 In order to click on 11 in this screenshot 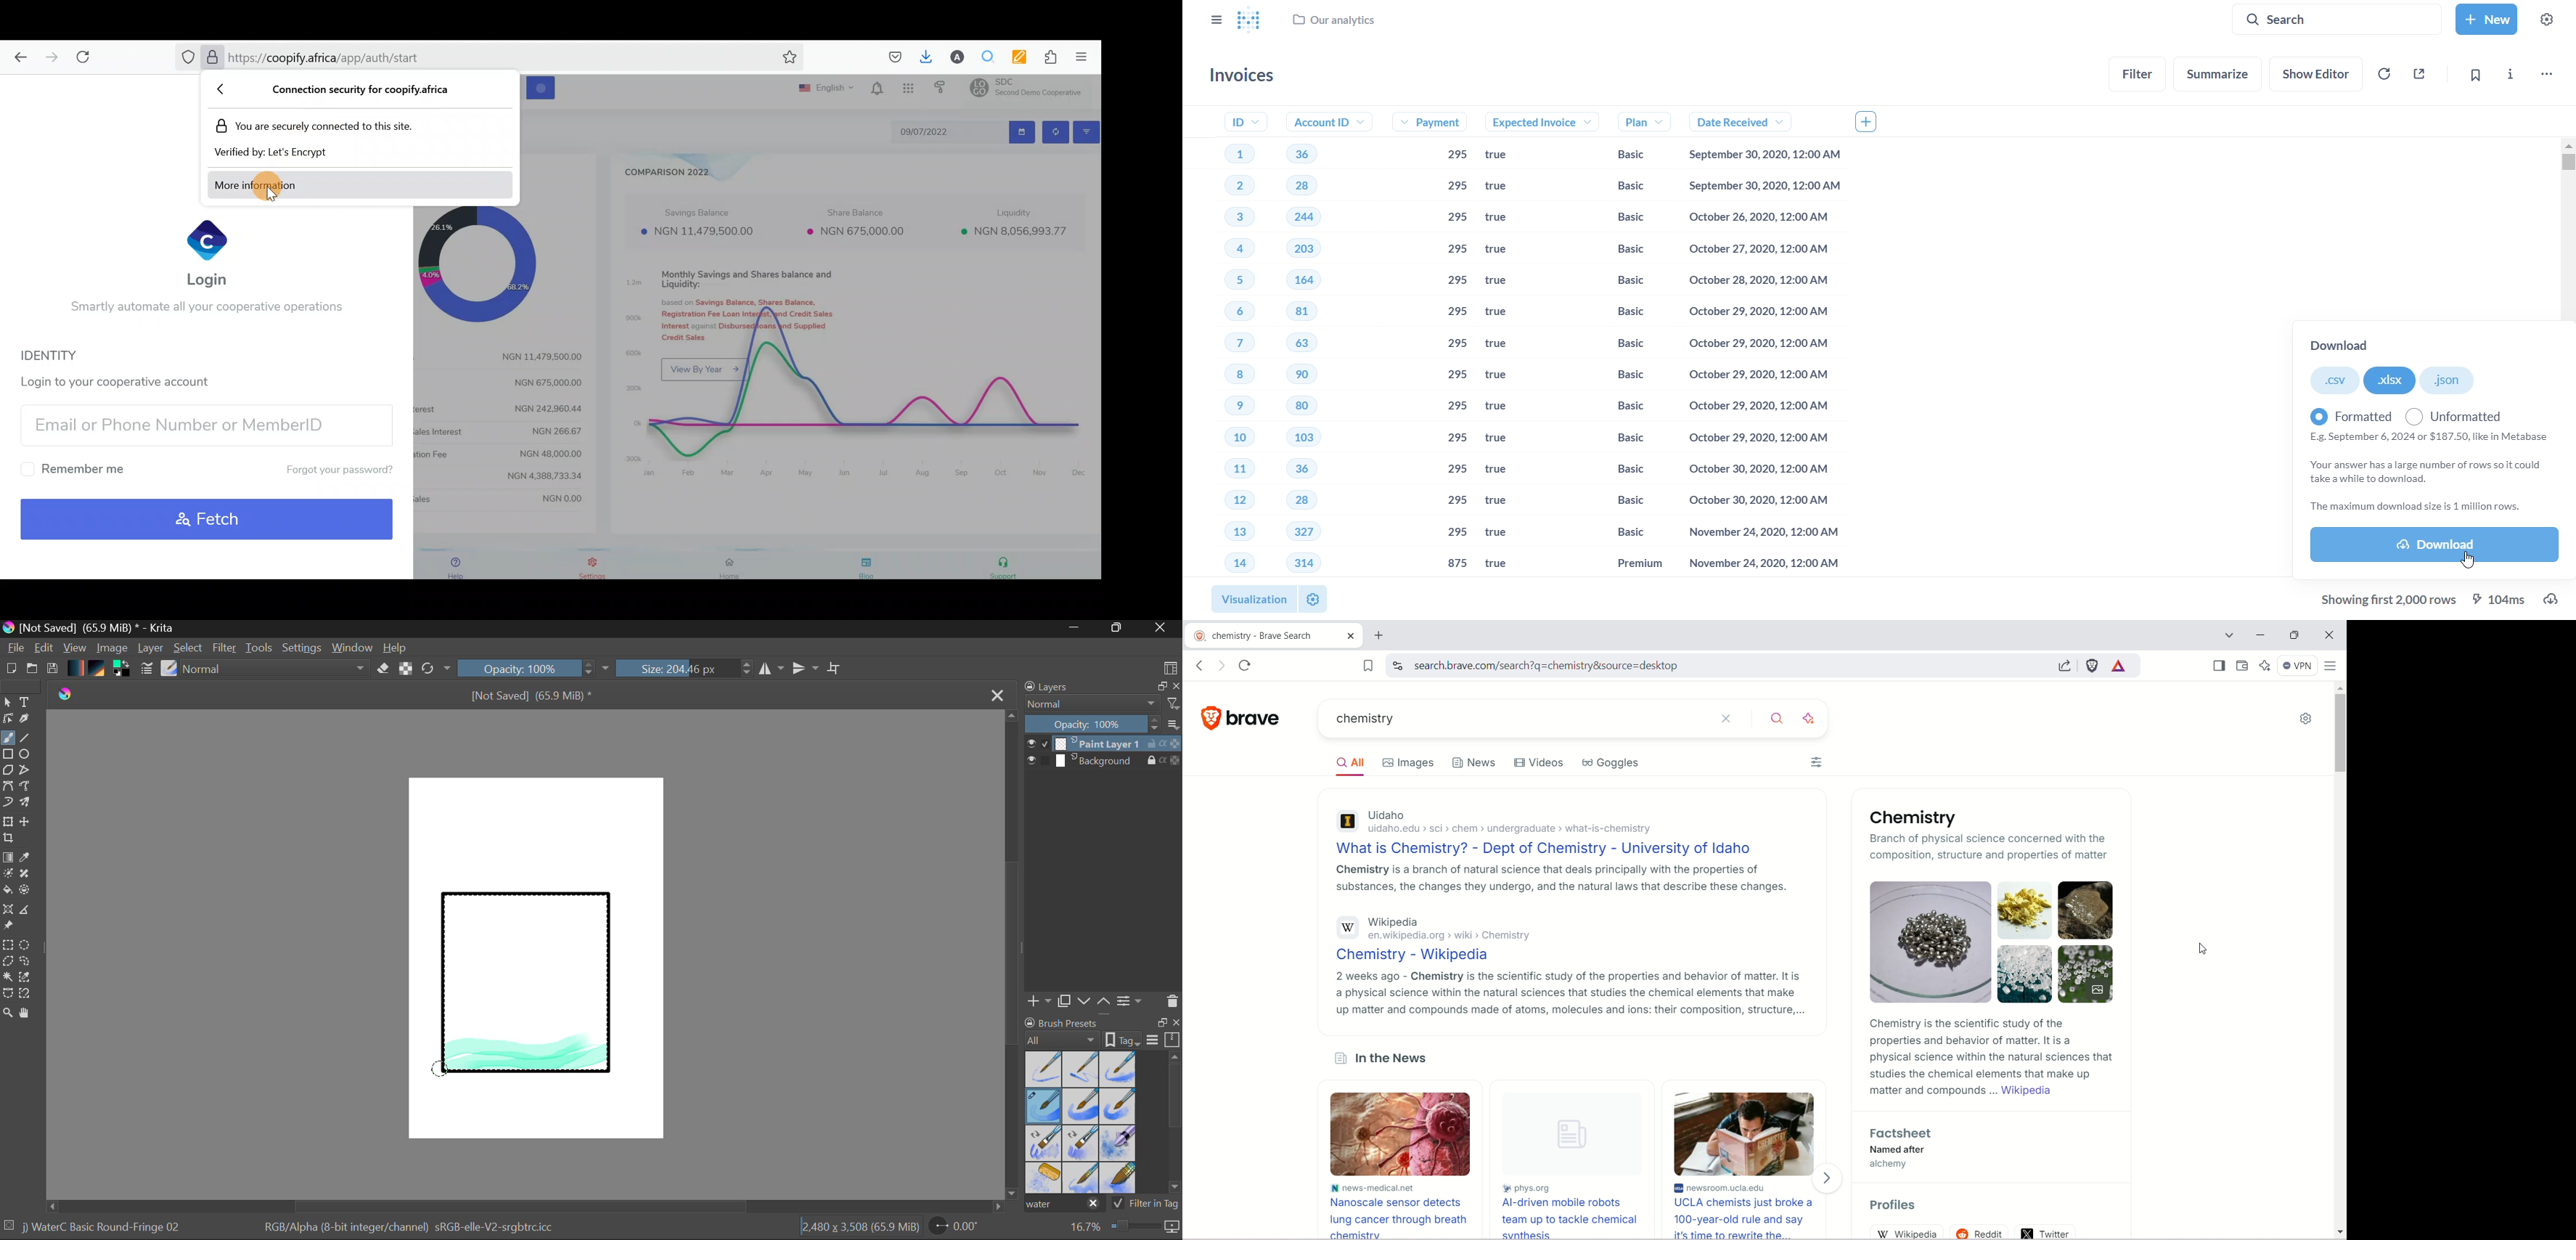, I will do `click(1227, 470)`.